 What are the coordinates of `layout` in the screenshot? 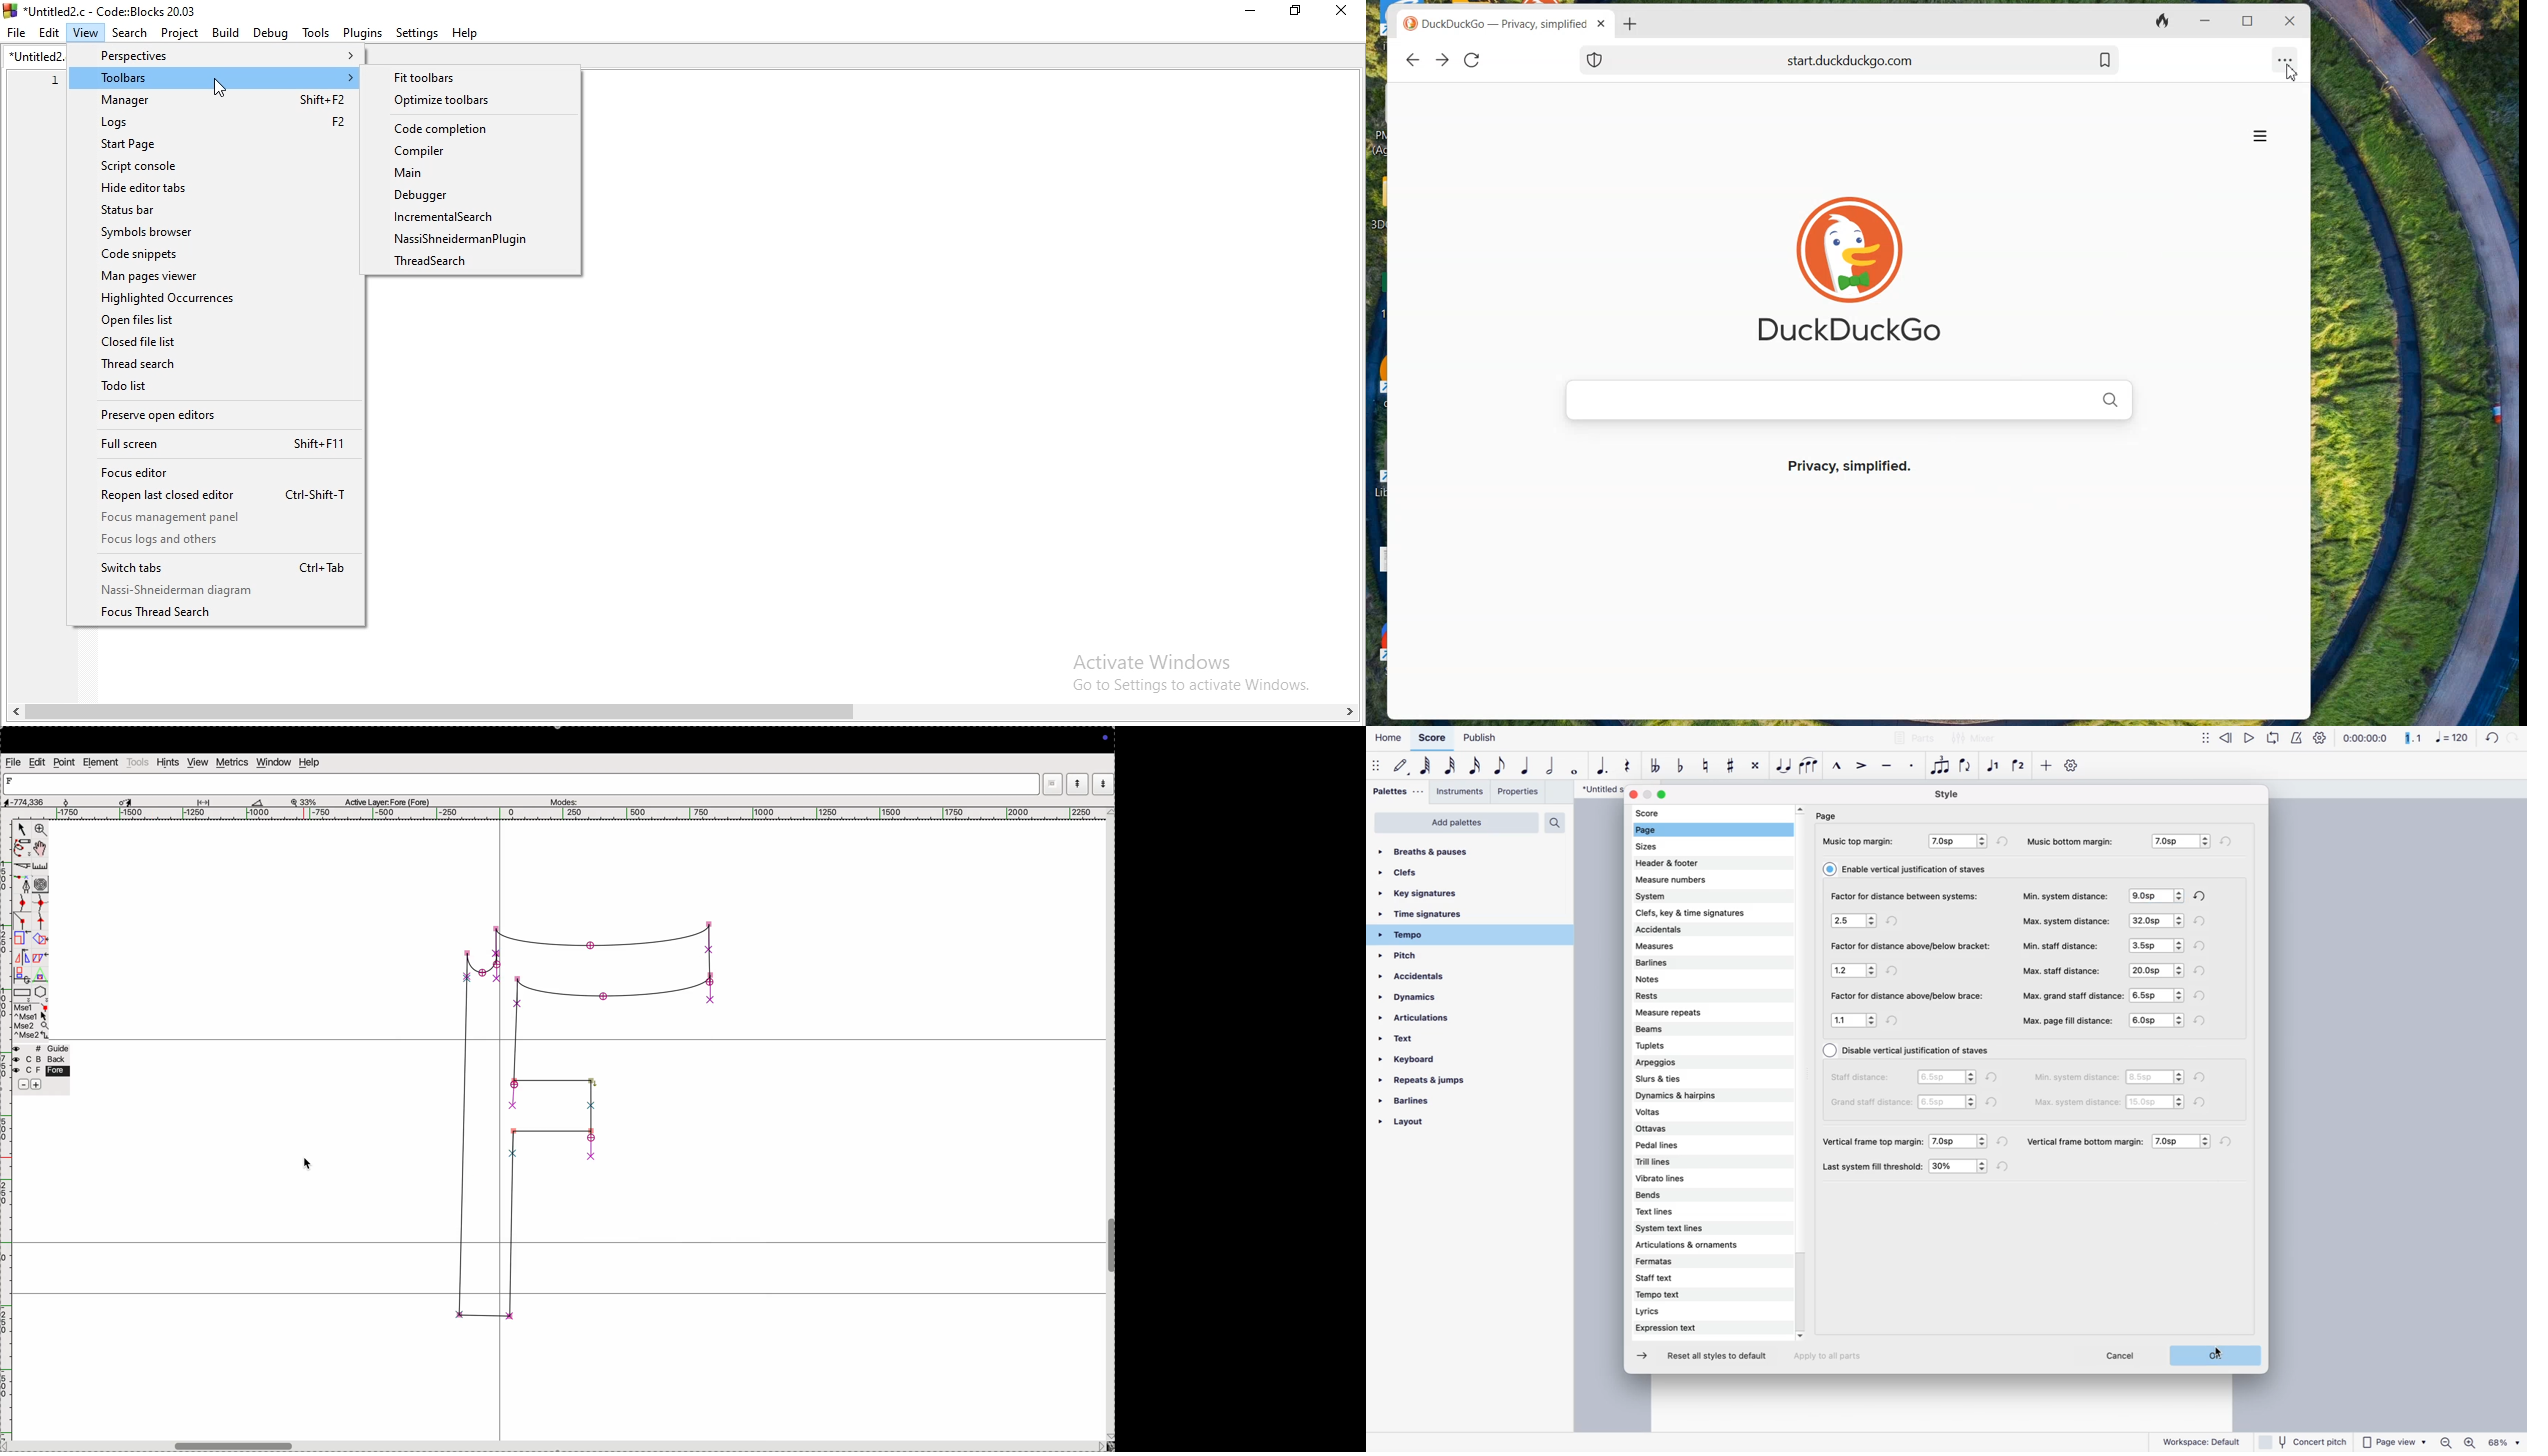 It's located at (1432, 1126).